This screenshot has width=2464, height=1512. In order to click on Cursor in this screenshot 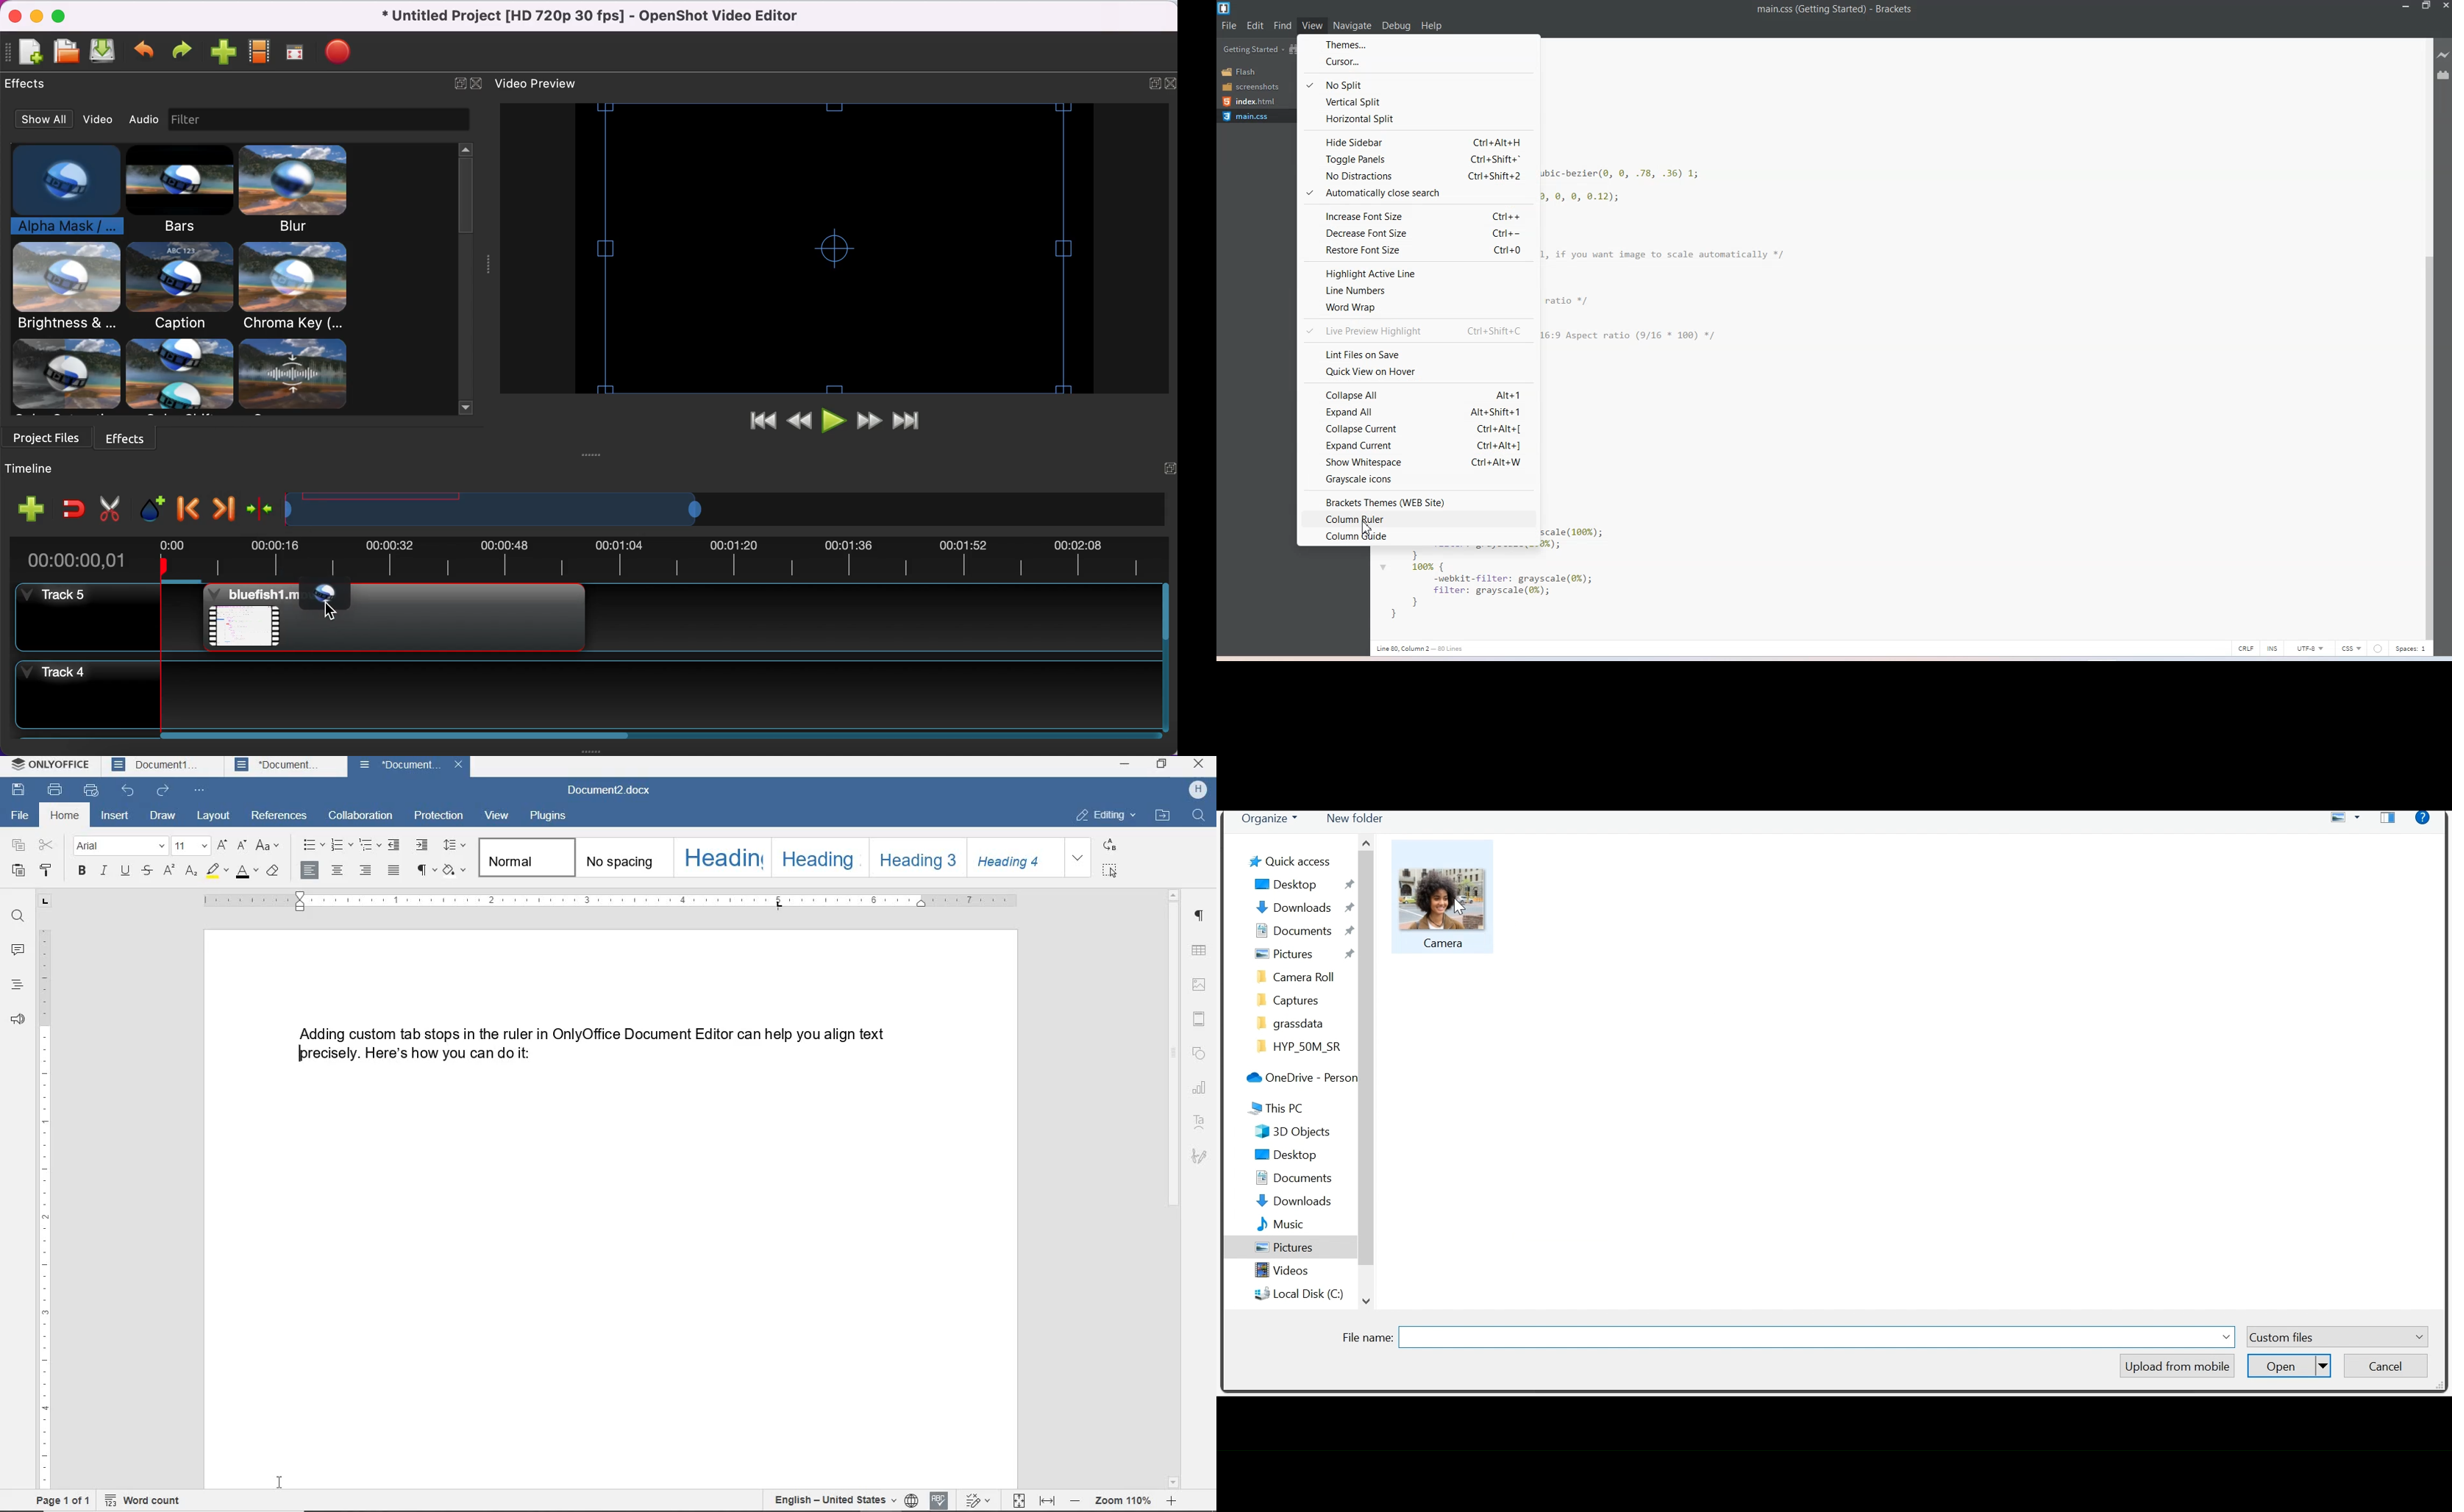, I will do `click(322, 608)`.